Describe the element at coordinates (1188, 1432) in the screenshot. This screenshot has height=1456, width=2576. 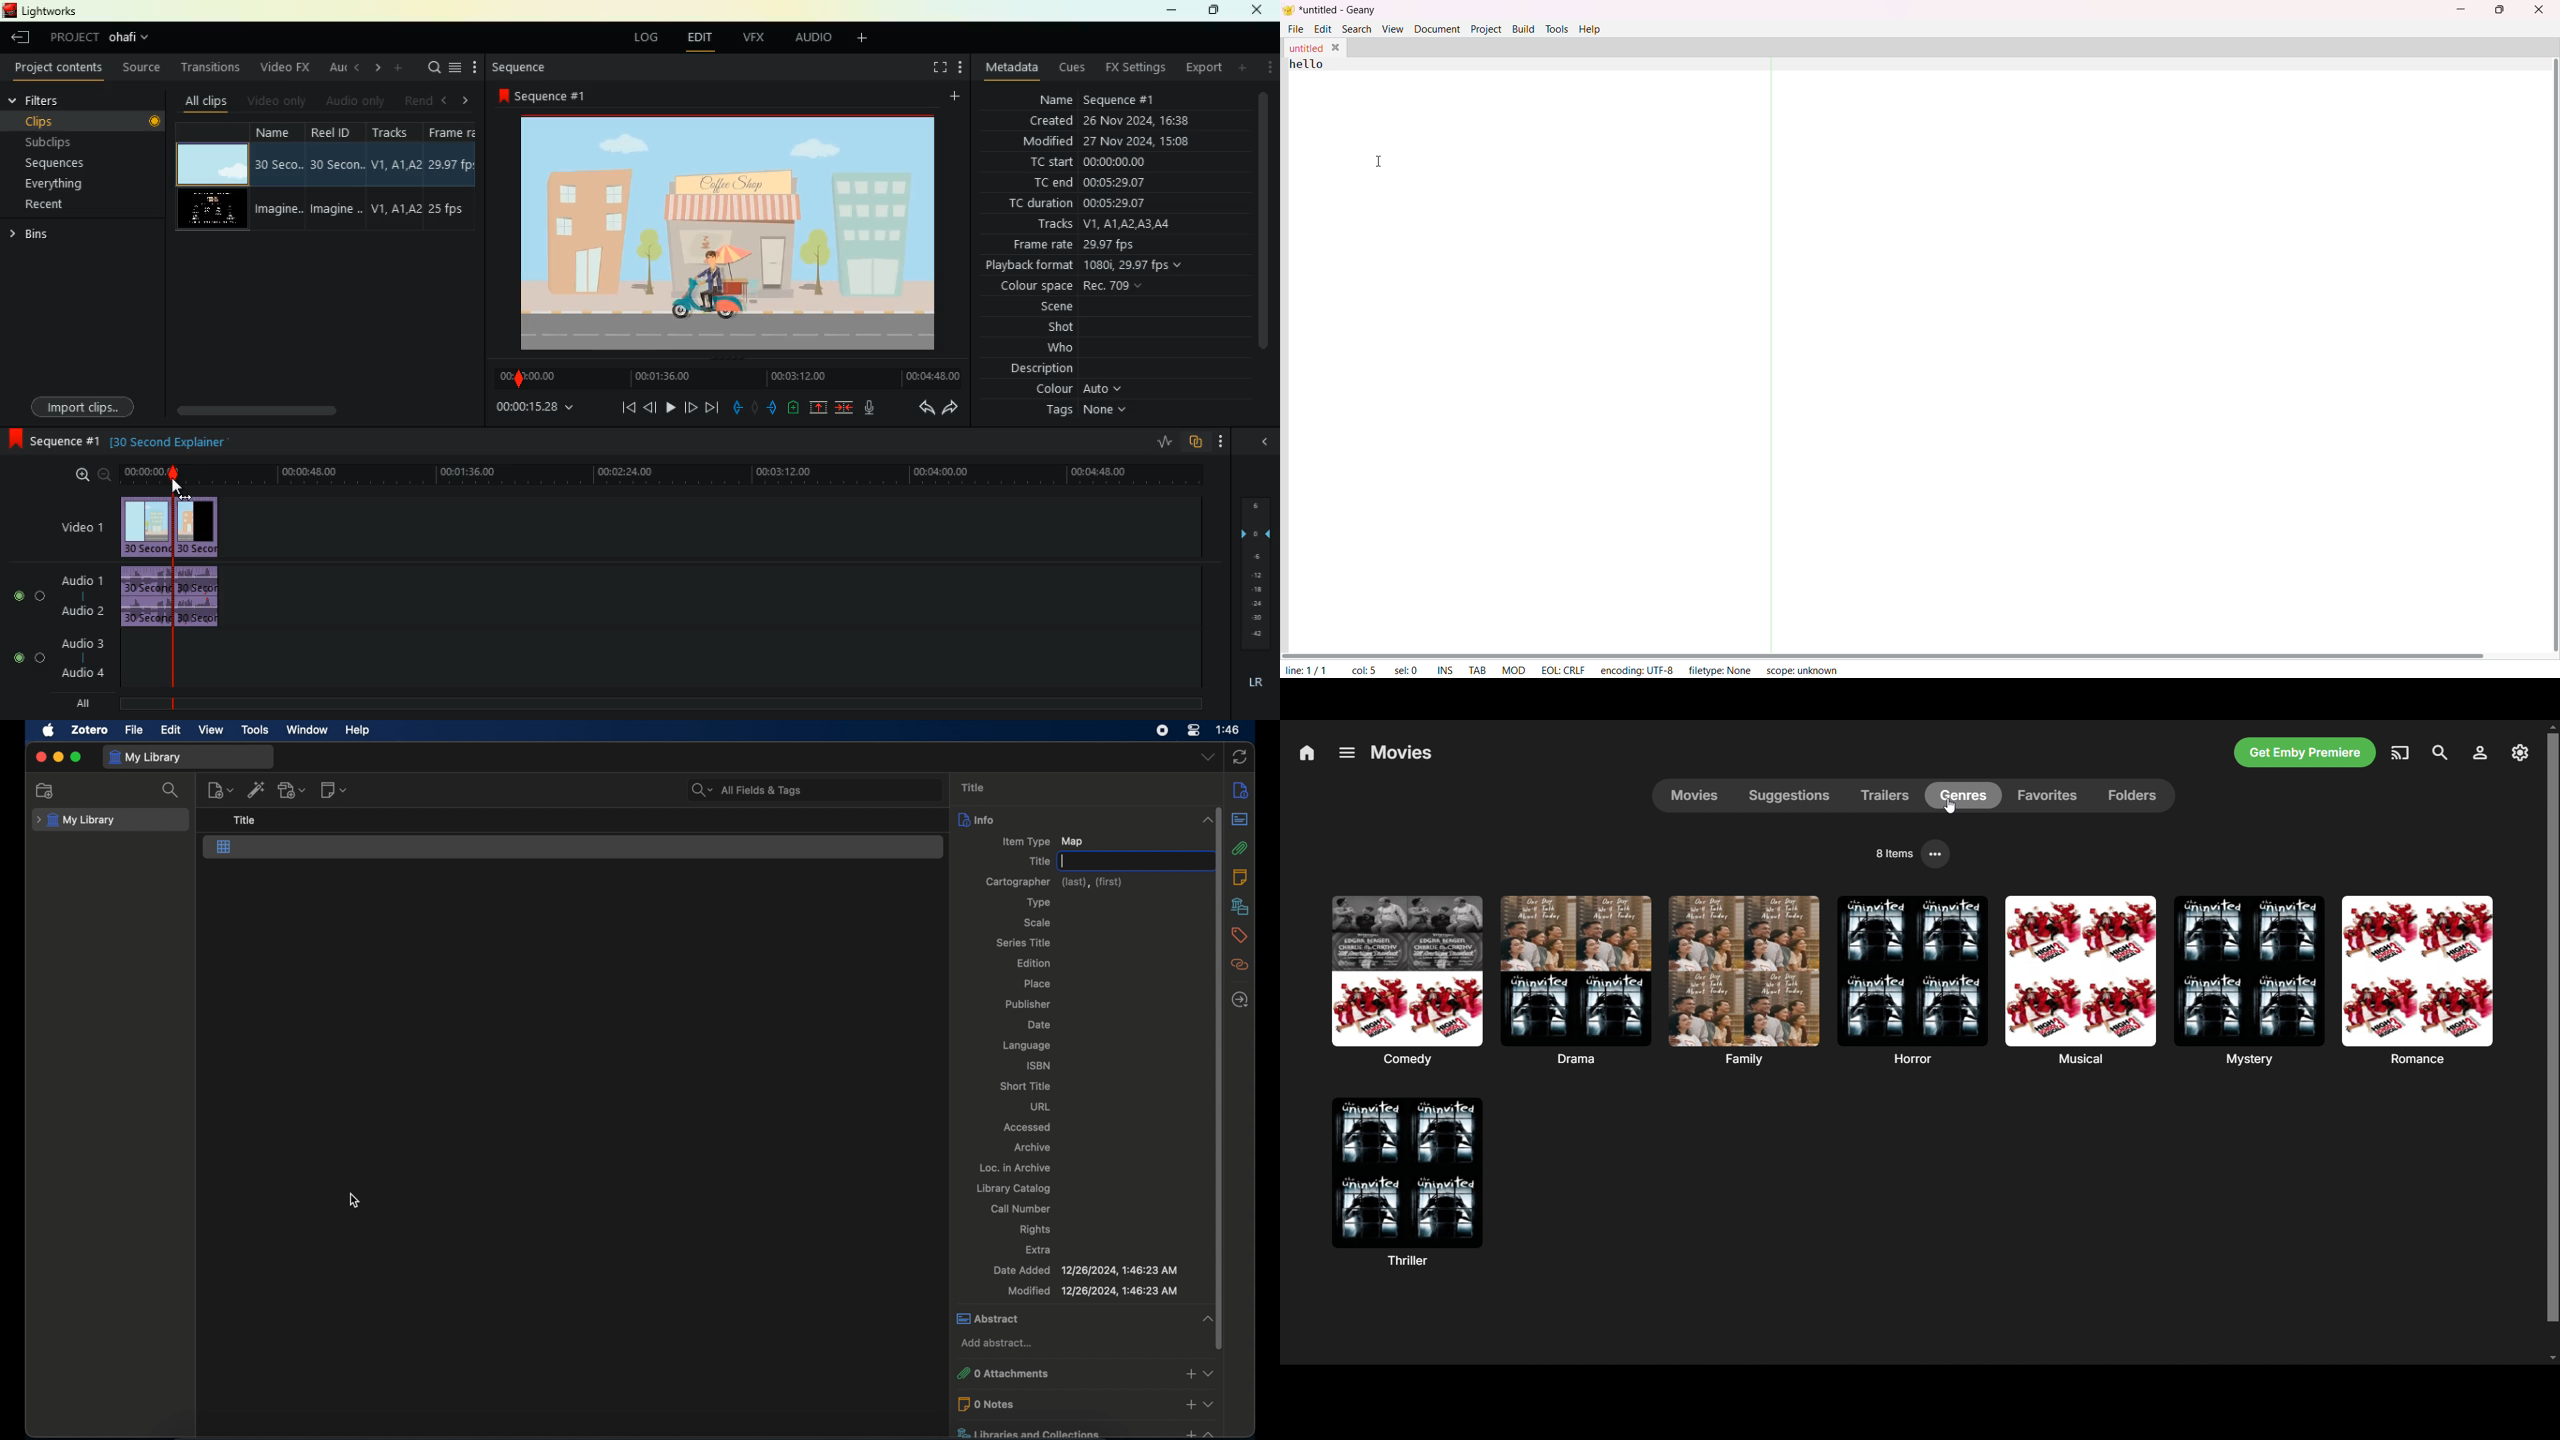
I see `add` at that location.